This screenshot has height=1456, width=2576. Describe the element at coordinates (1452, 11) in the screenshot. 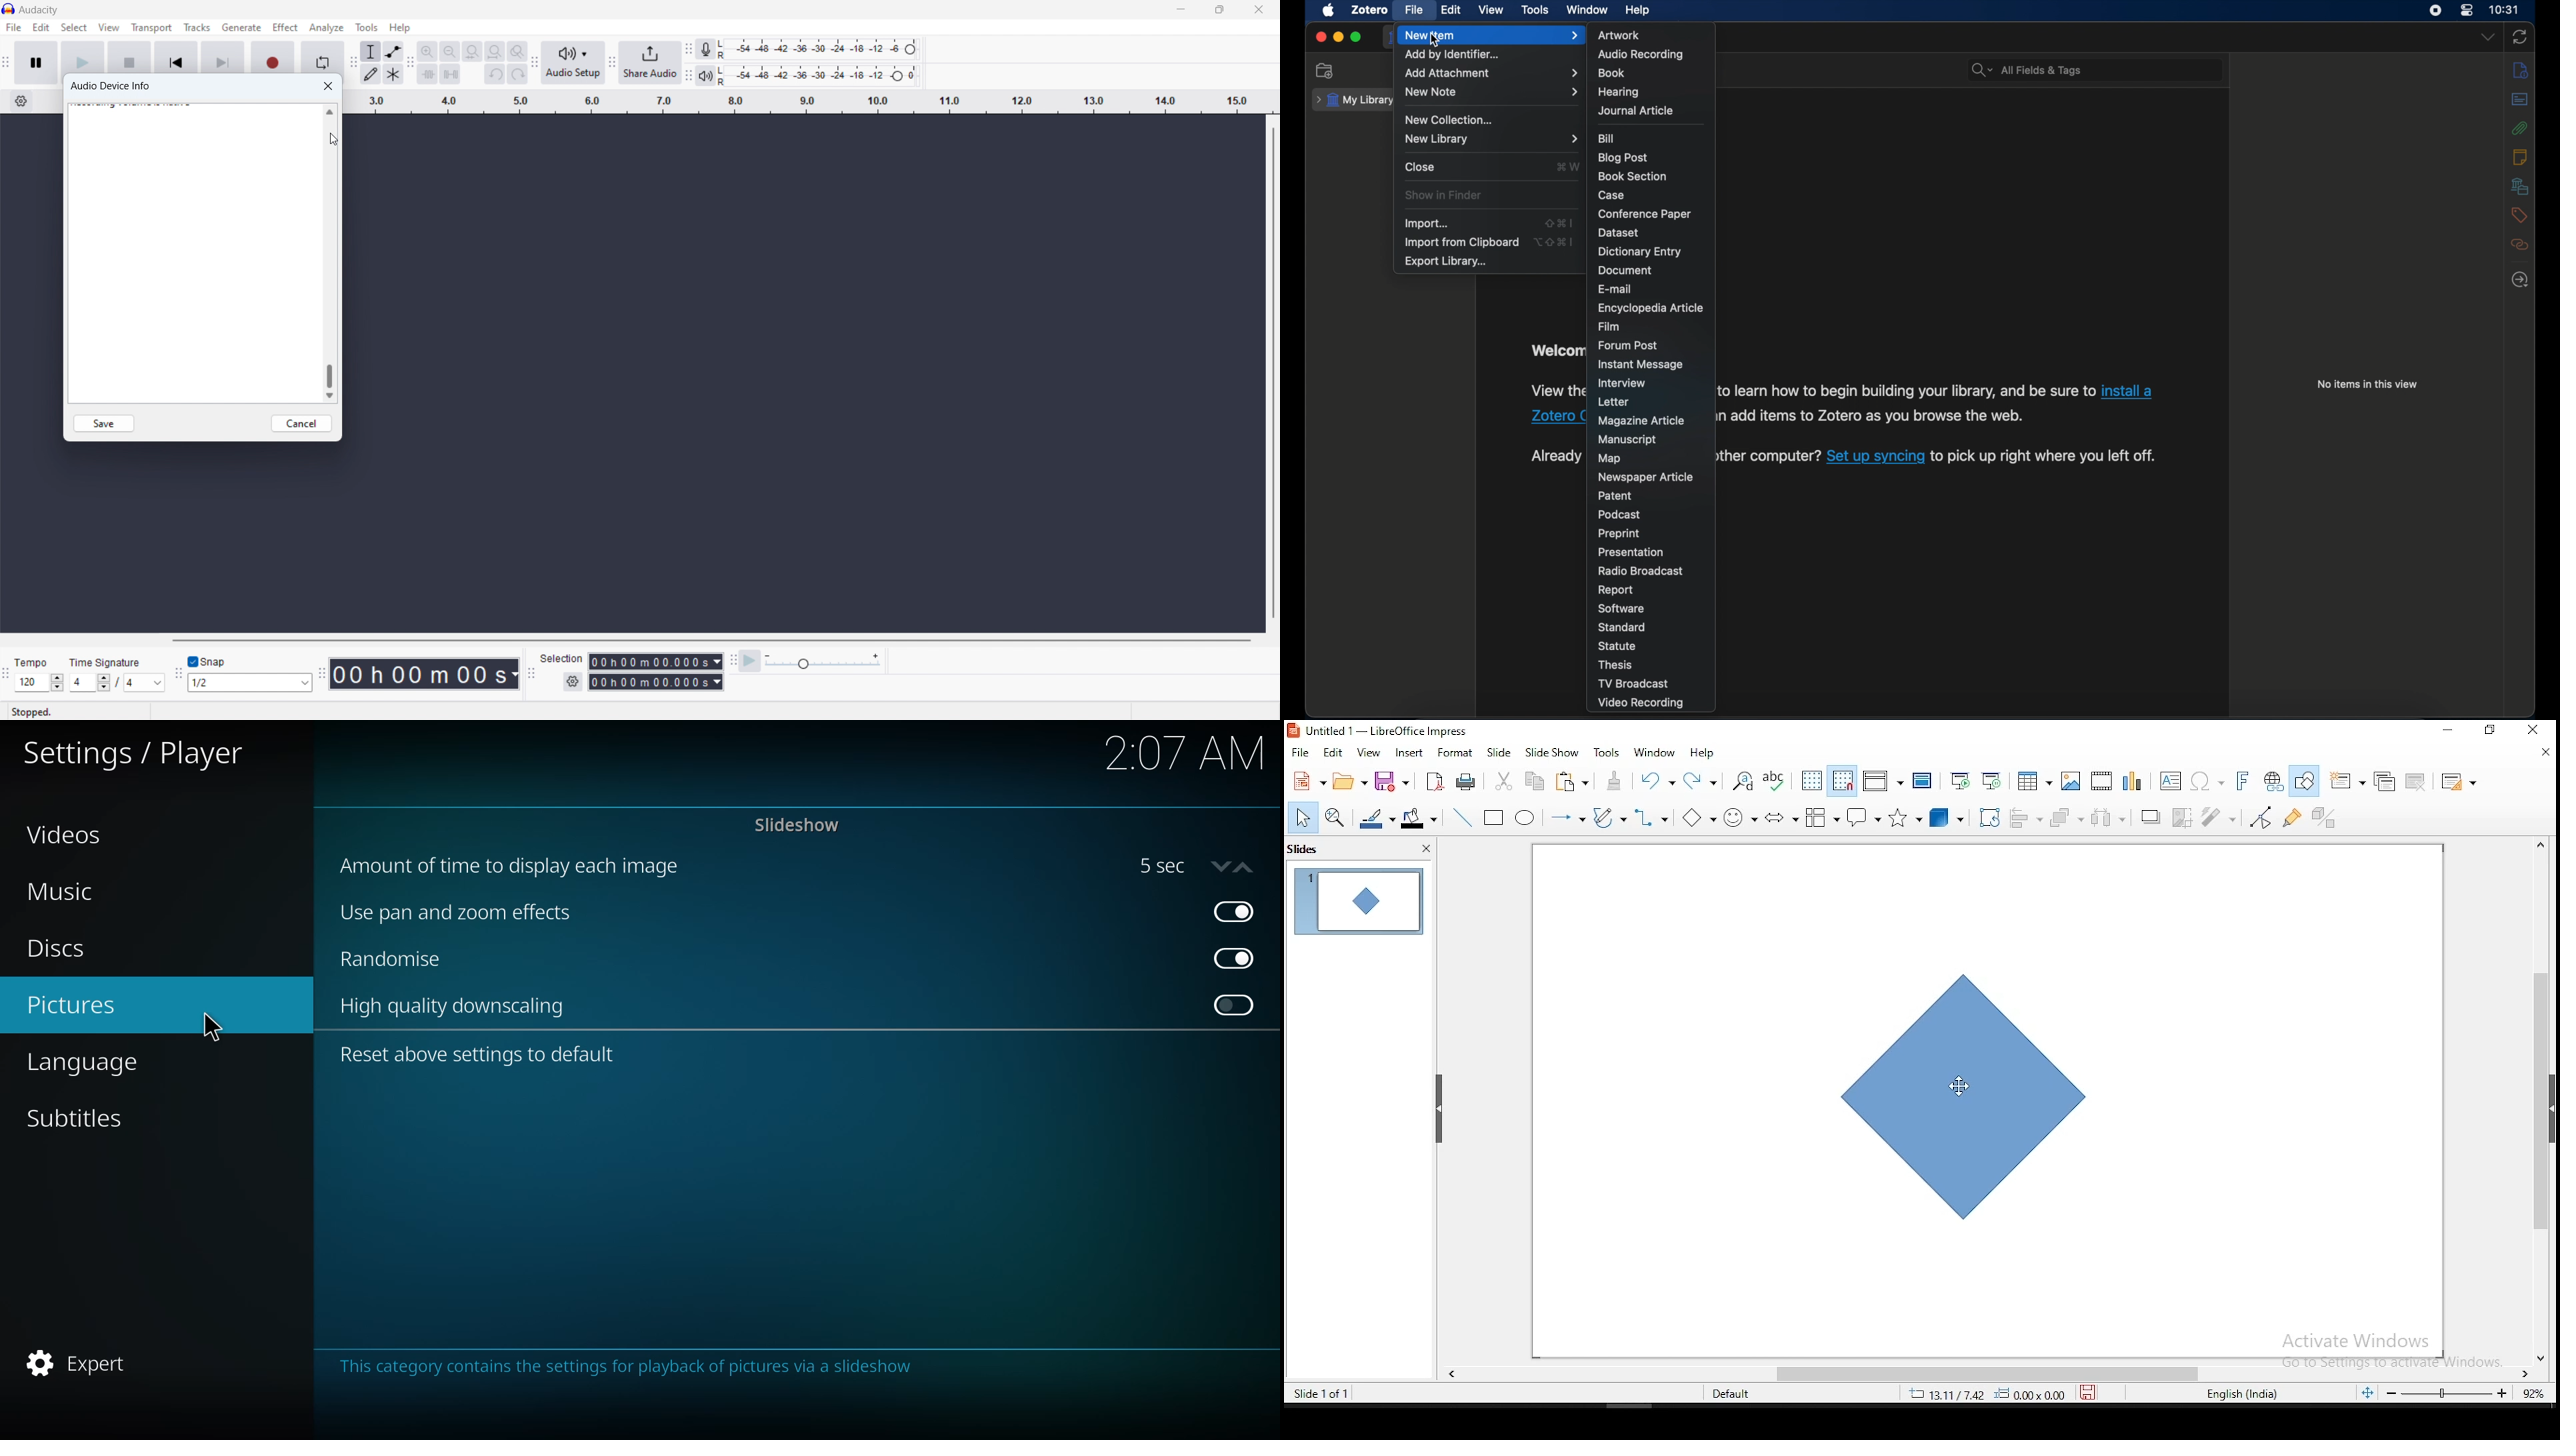

I see `edit` at that location.